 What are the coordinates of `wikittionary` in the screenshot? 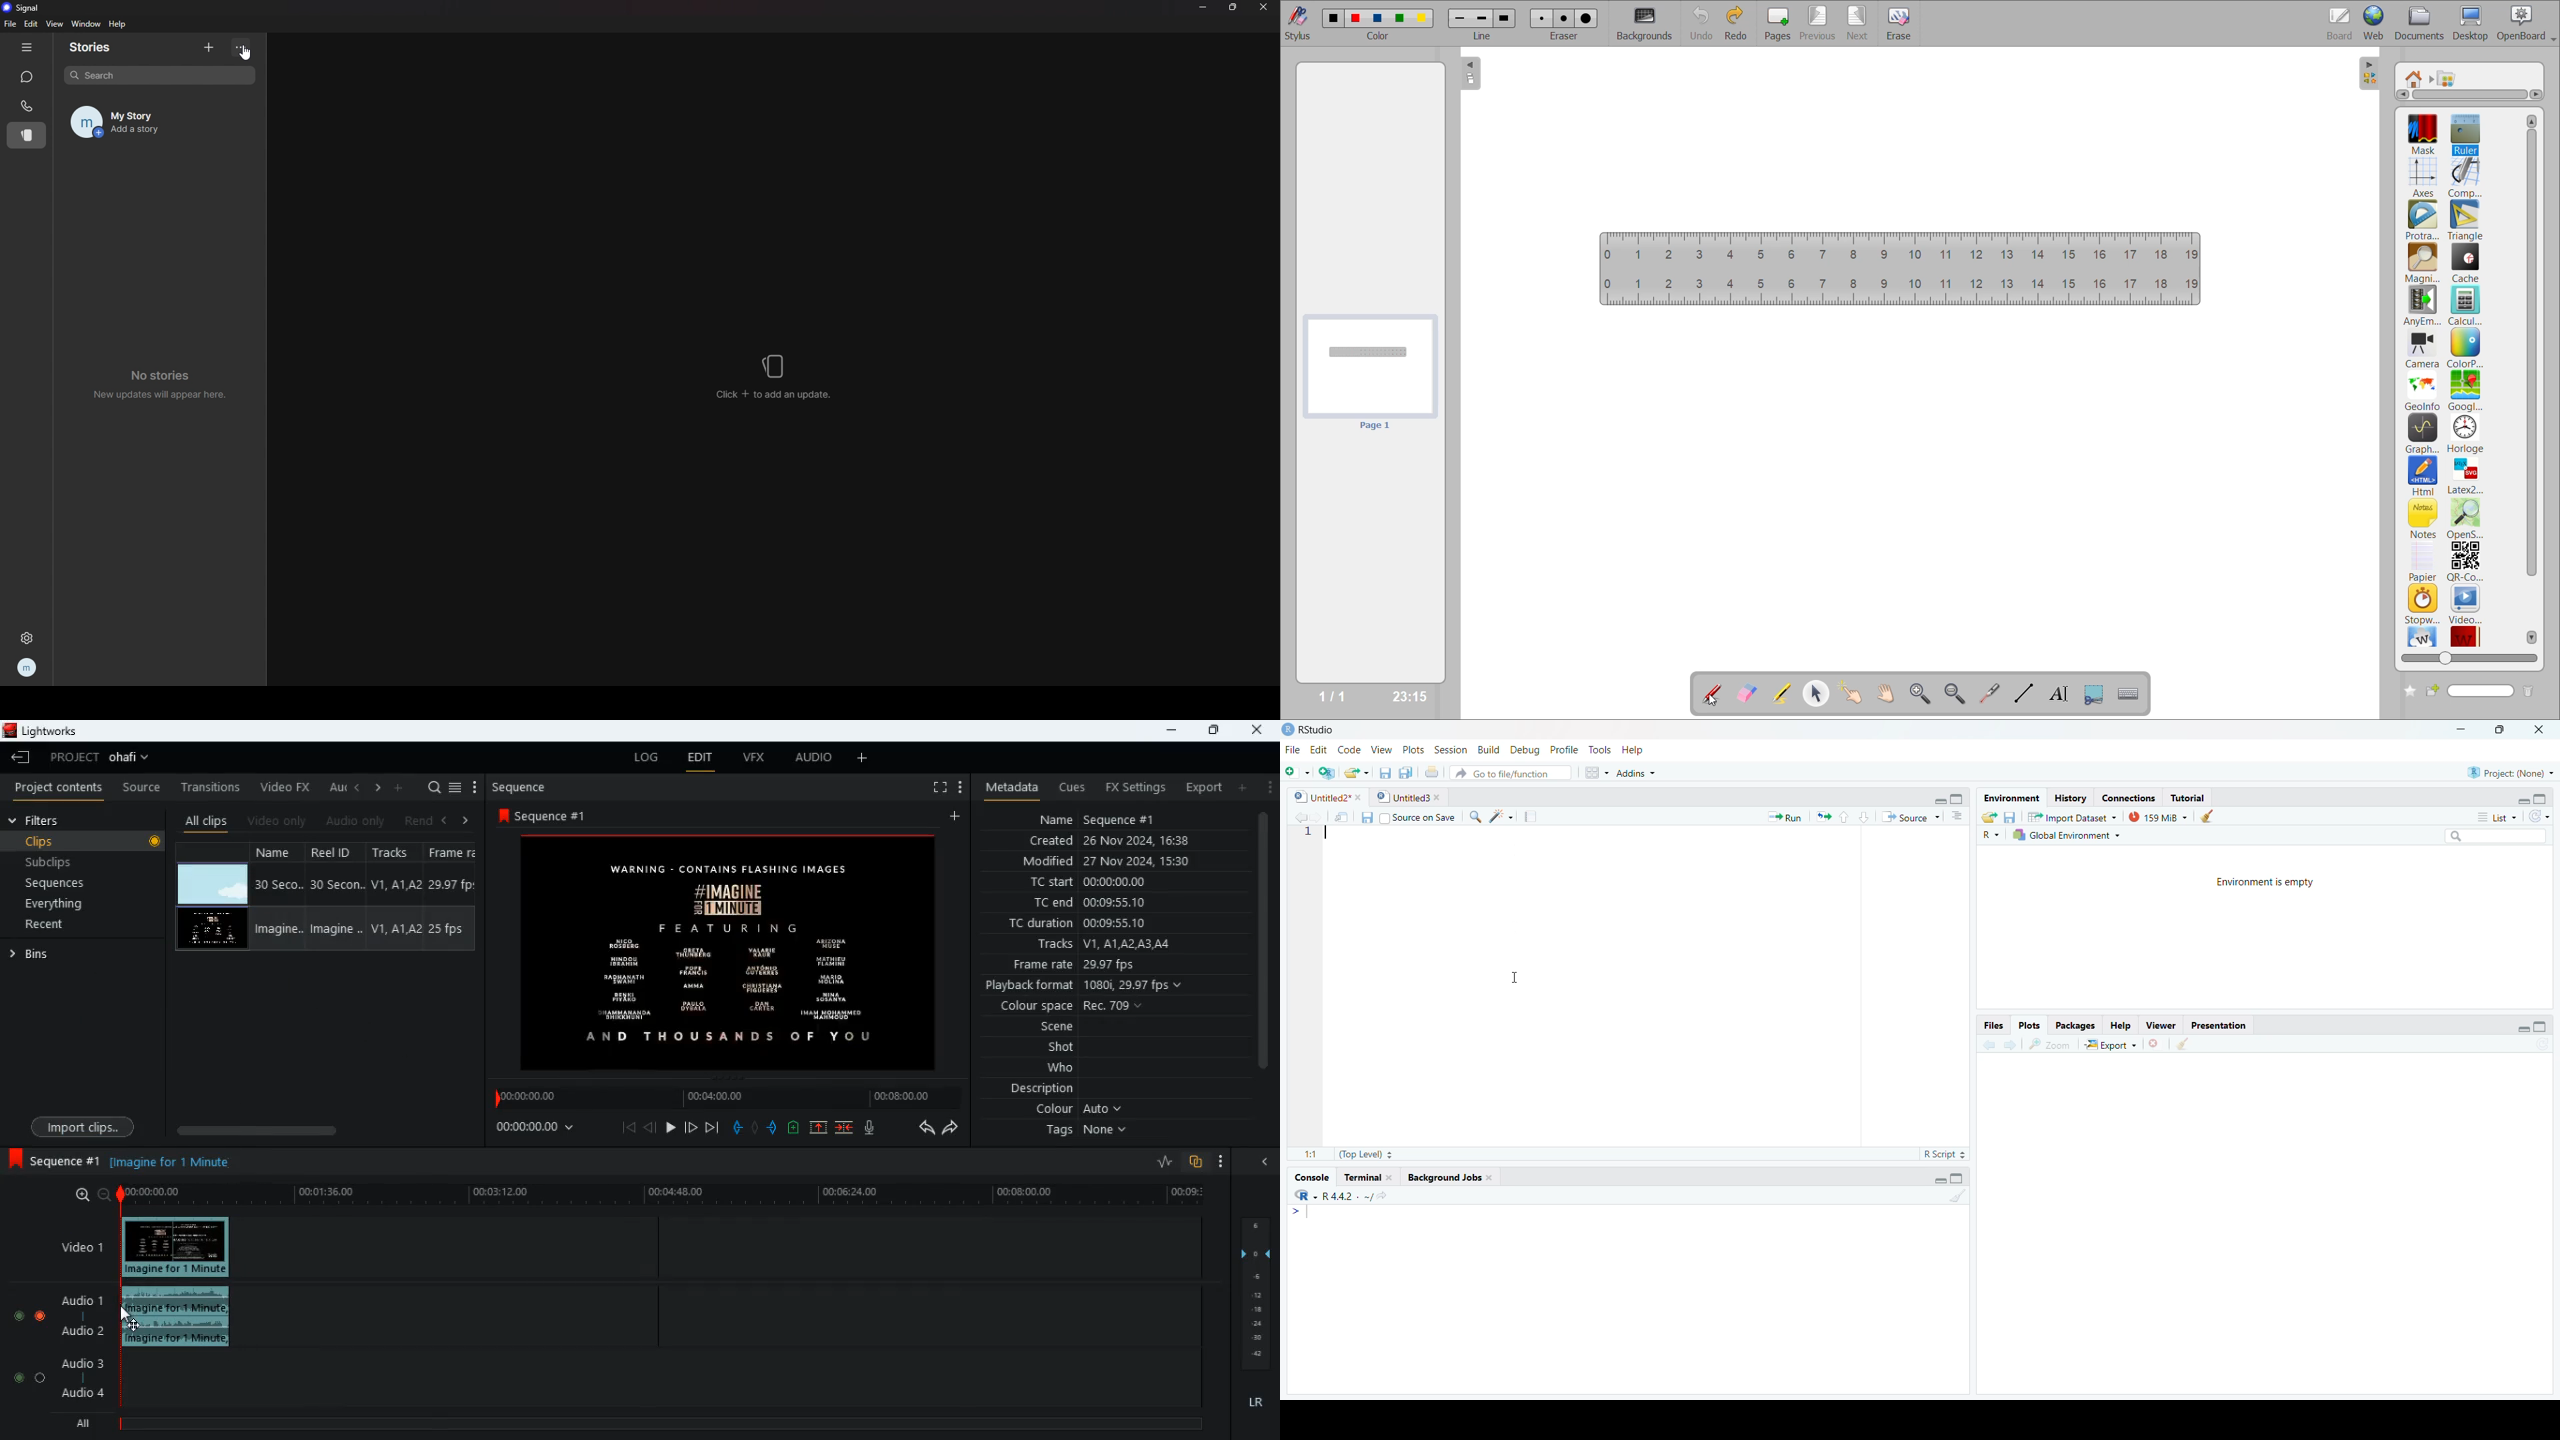 It's located at (2466, 635).